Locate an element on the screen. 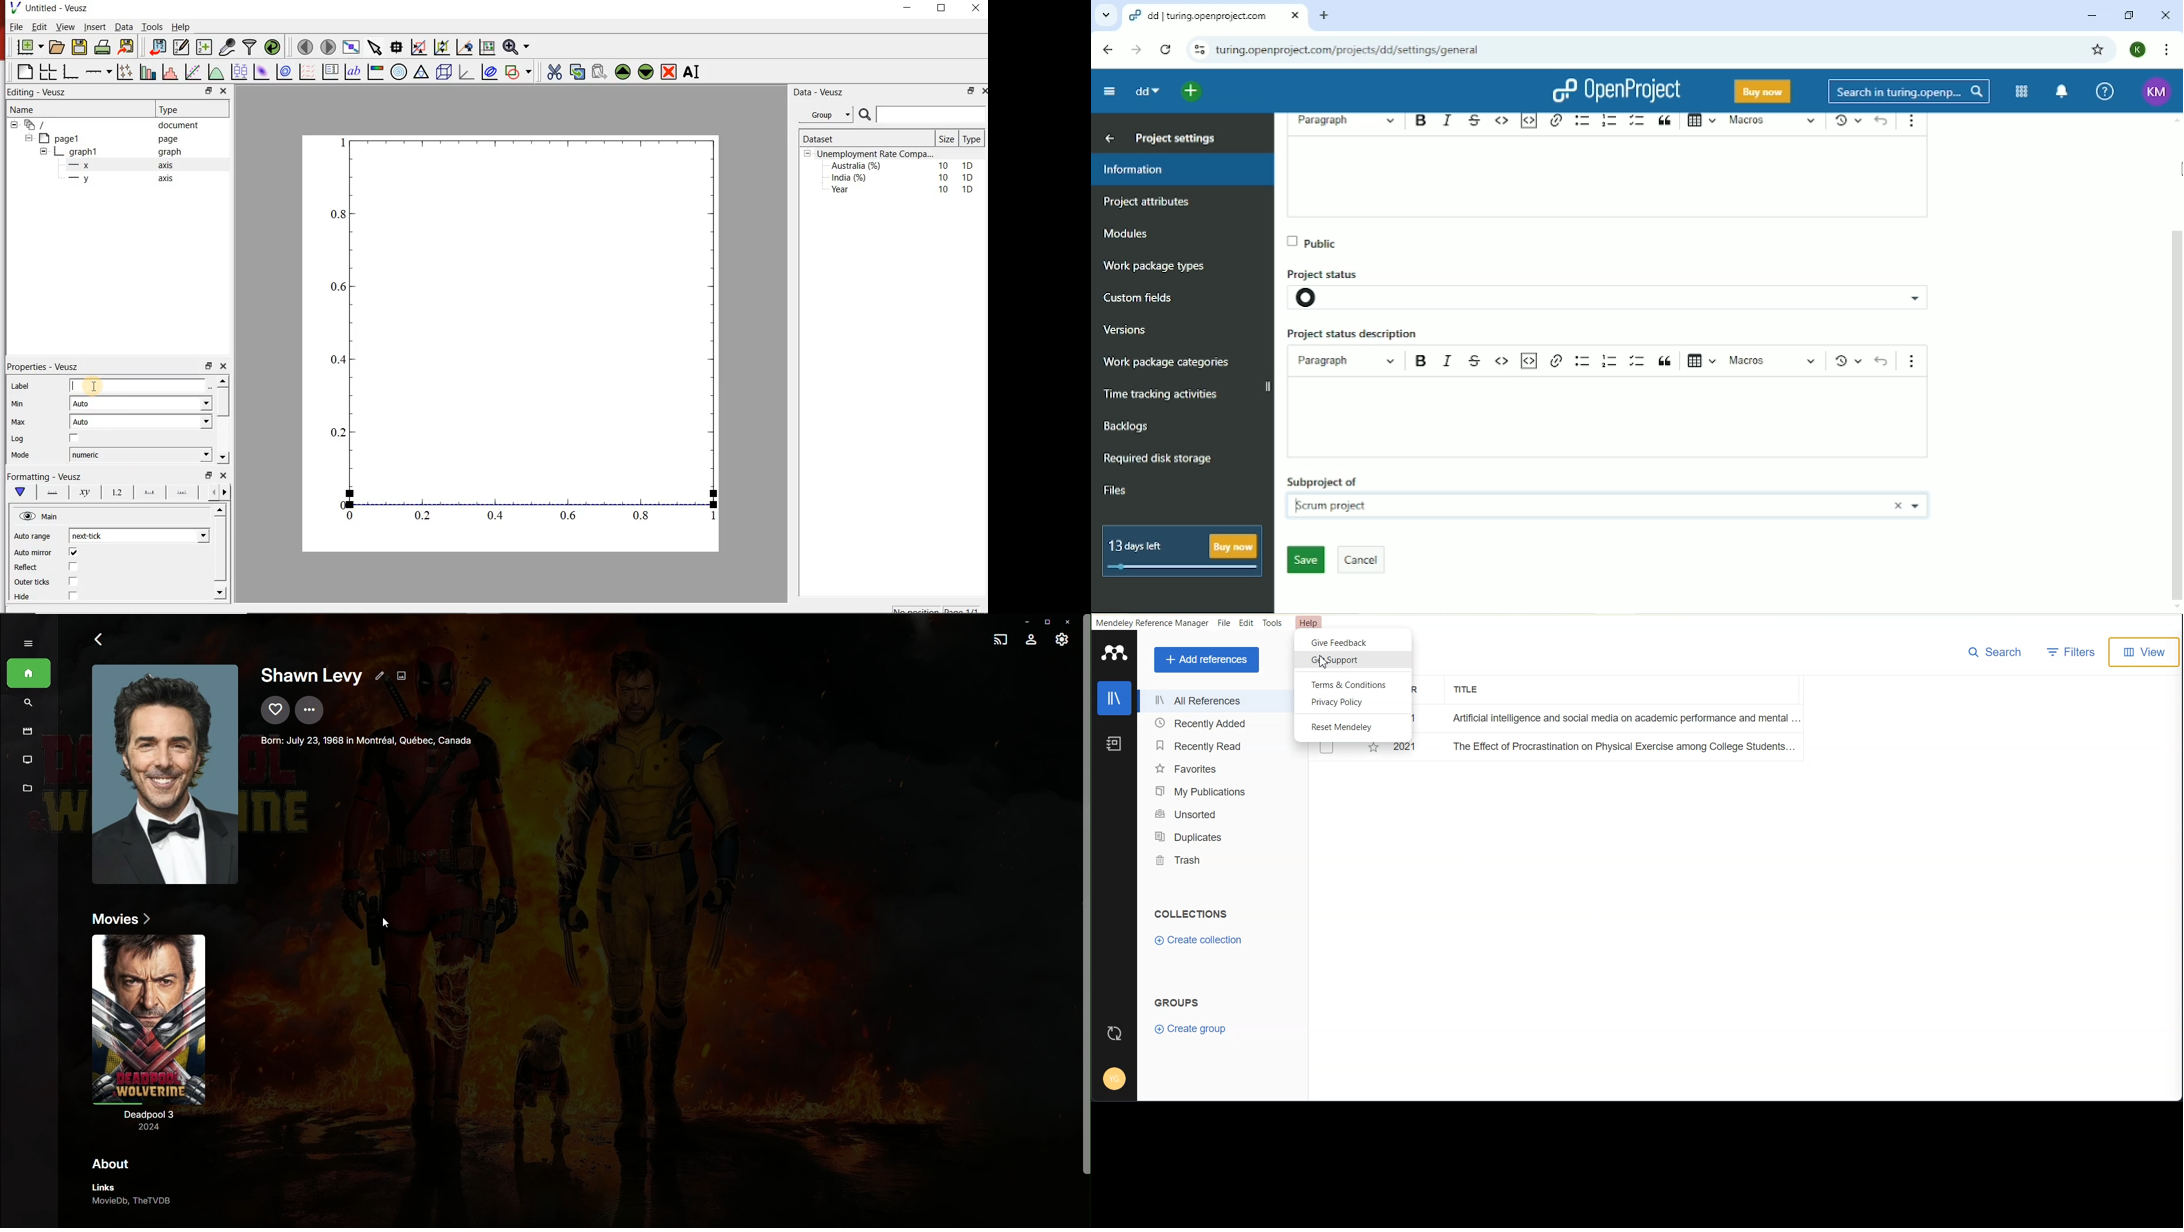  image color bar is located at coordinates (375, 72).